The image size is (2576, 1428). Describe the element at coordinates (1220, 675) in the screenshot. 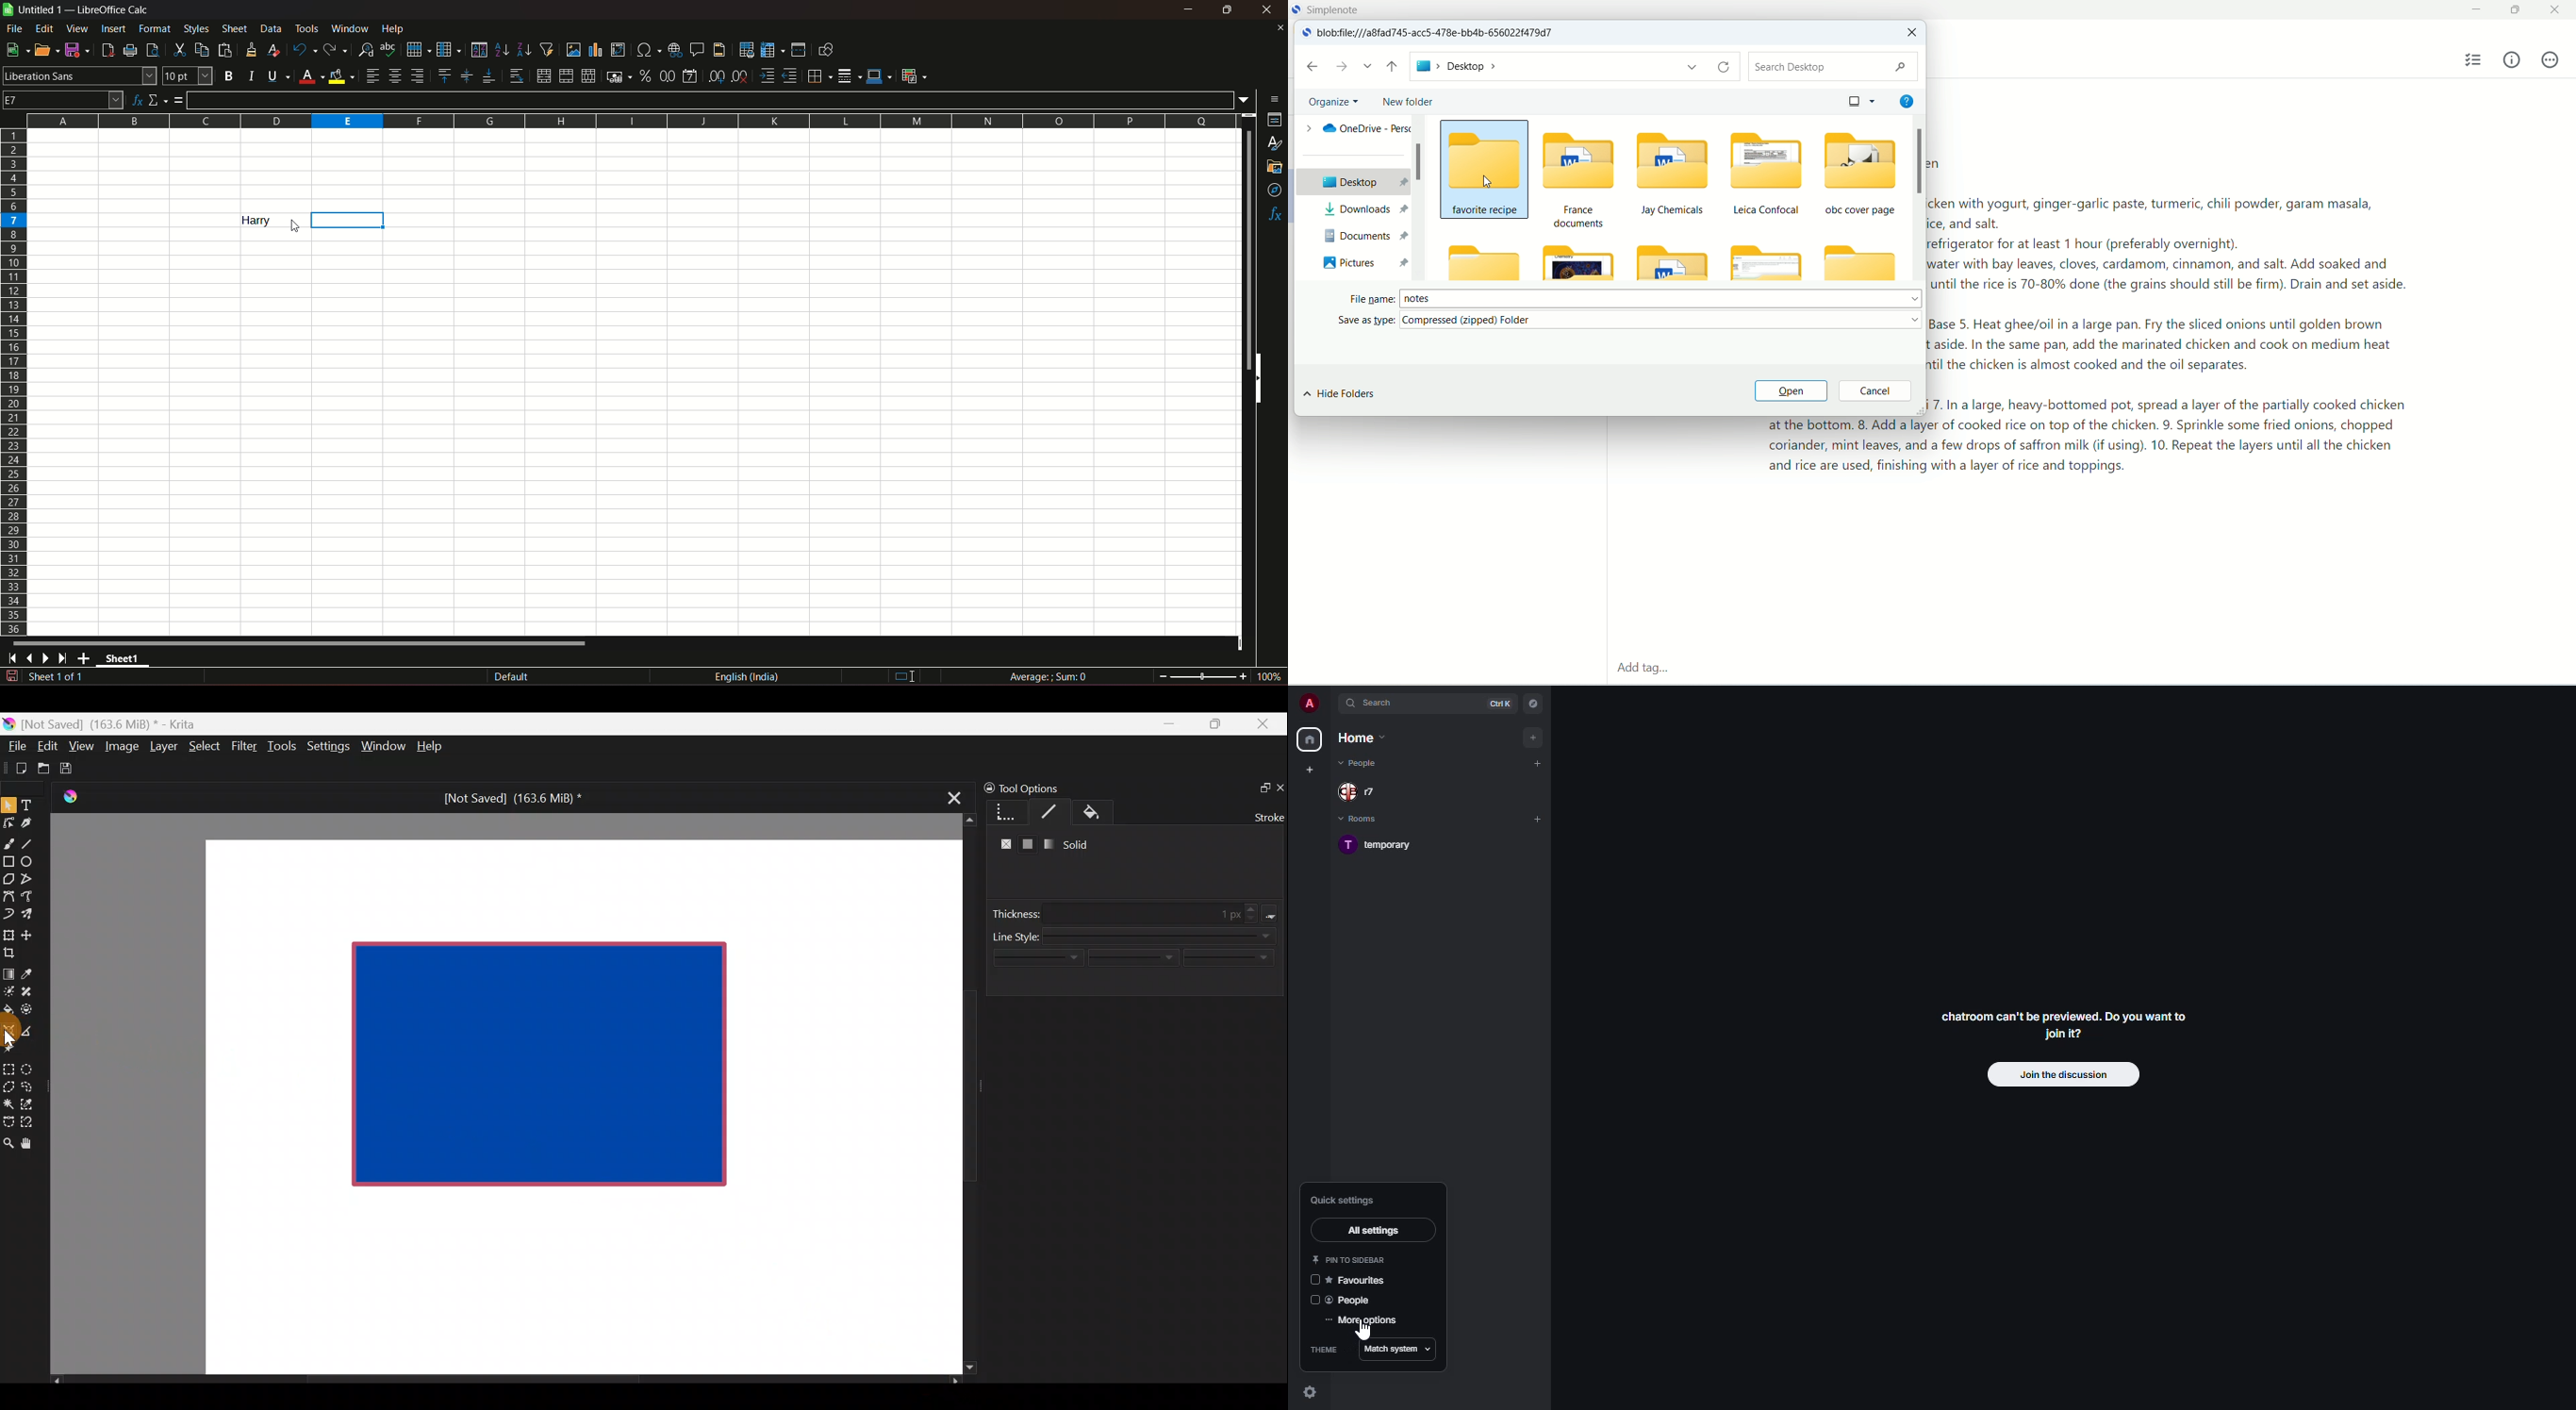

I see `zoom` at that location.